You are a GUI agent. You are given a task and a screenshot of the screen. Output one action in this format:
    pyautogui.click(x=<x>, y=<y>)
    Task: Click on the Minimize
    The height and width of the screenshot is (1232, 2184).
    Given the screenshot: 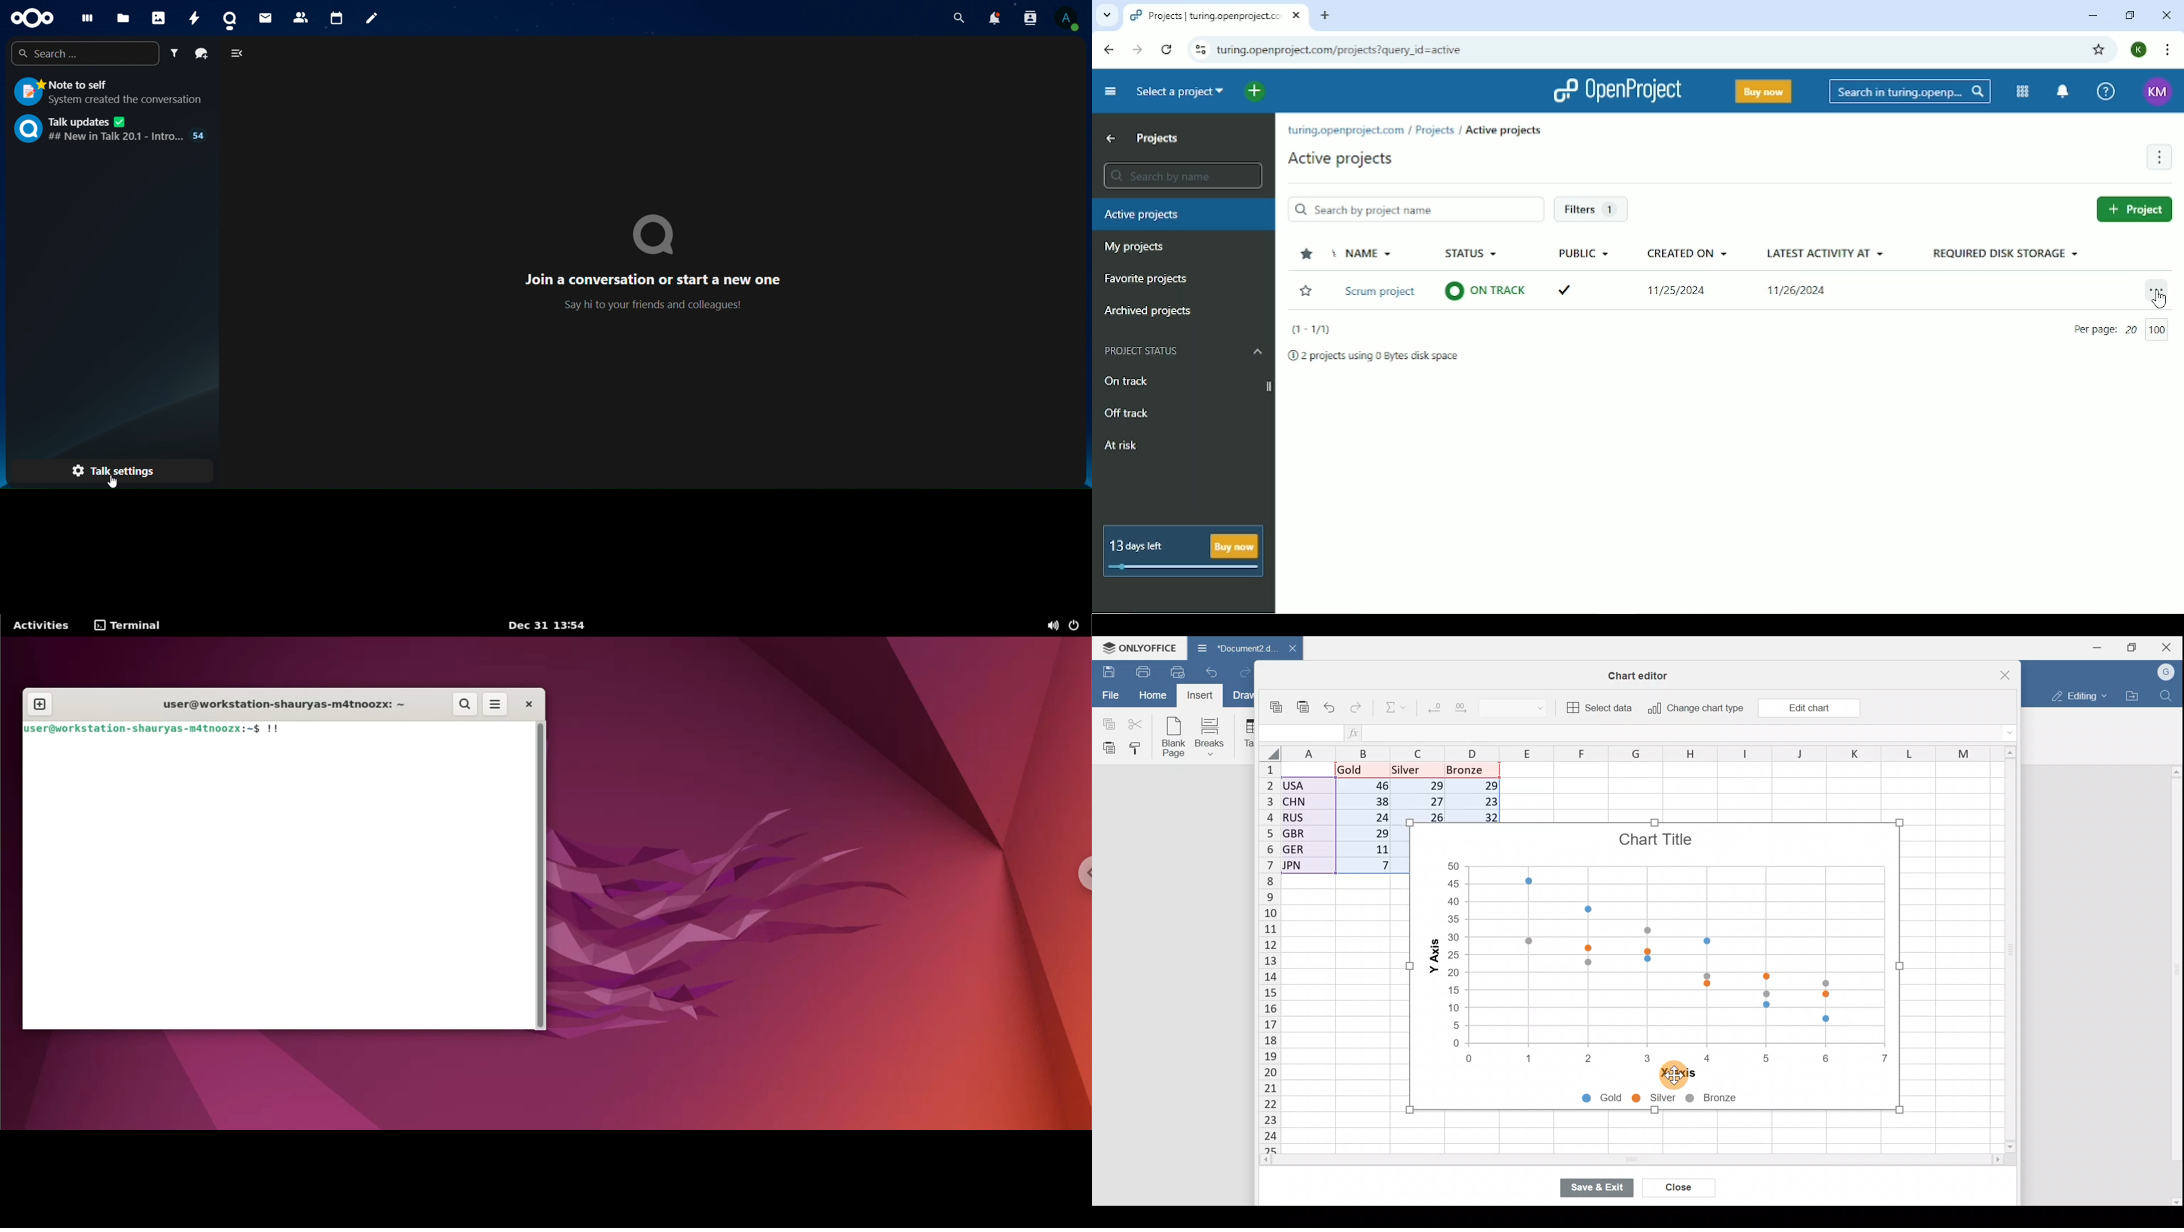 What is the action you would take?
    pyautogui.click(x=2095, y=649)
    